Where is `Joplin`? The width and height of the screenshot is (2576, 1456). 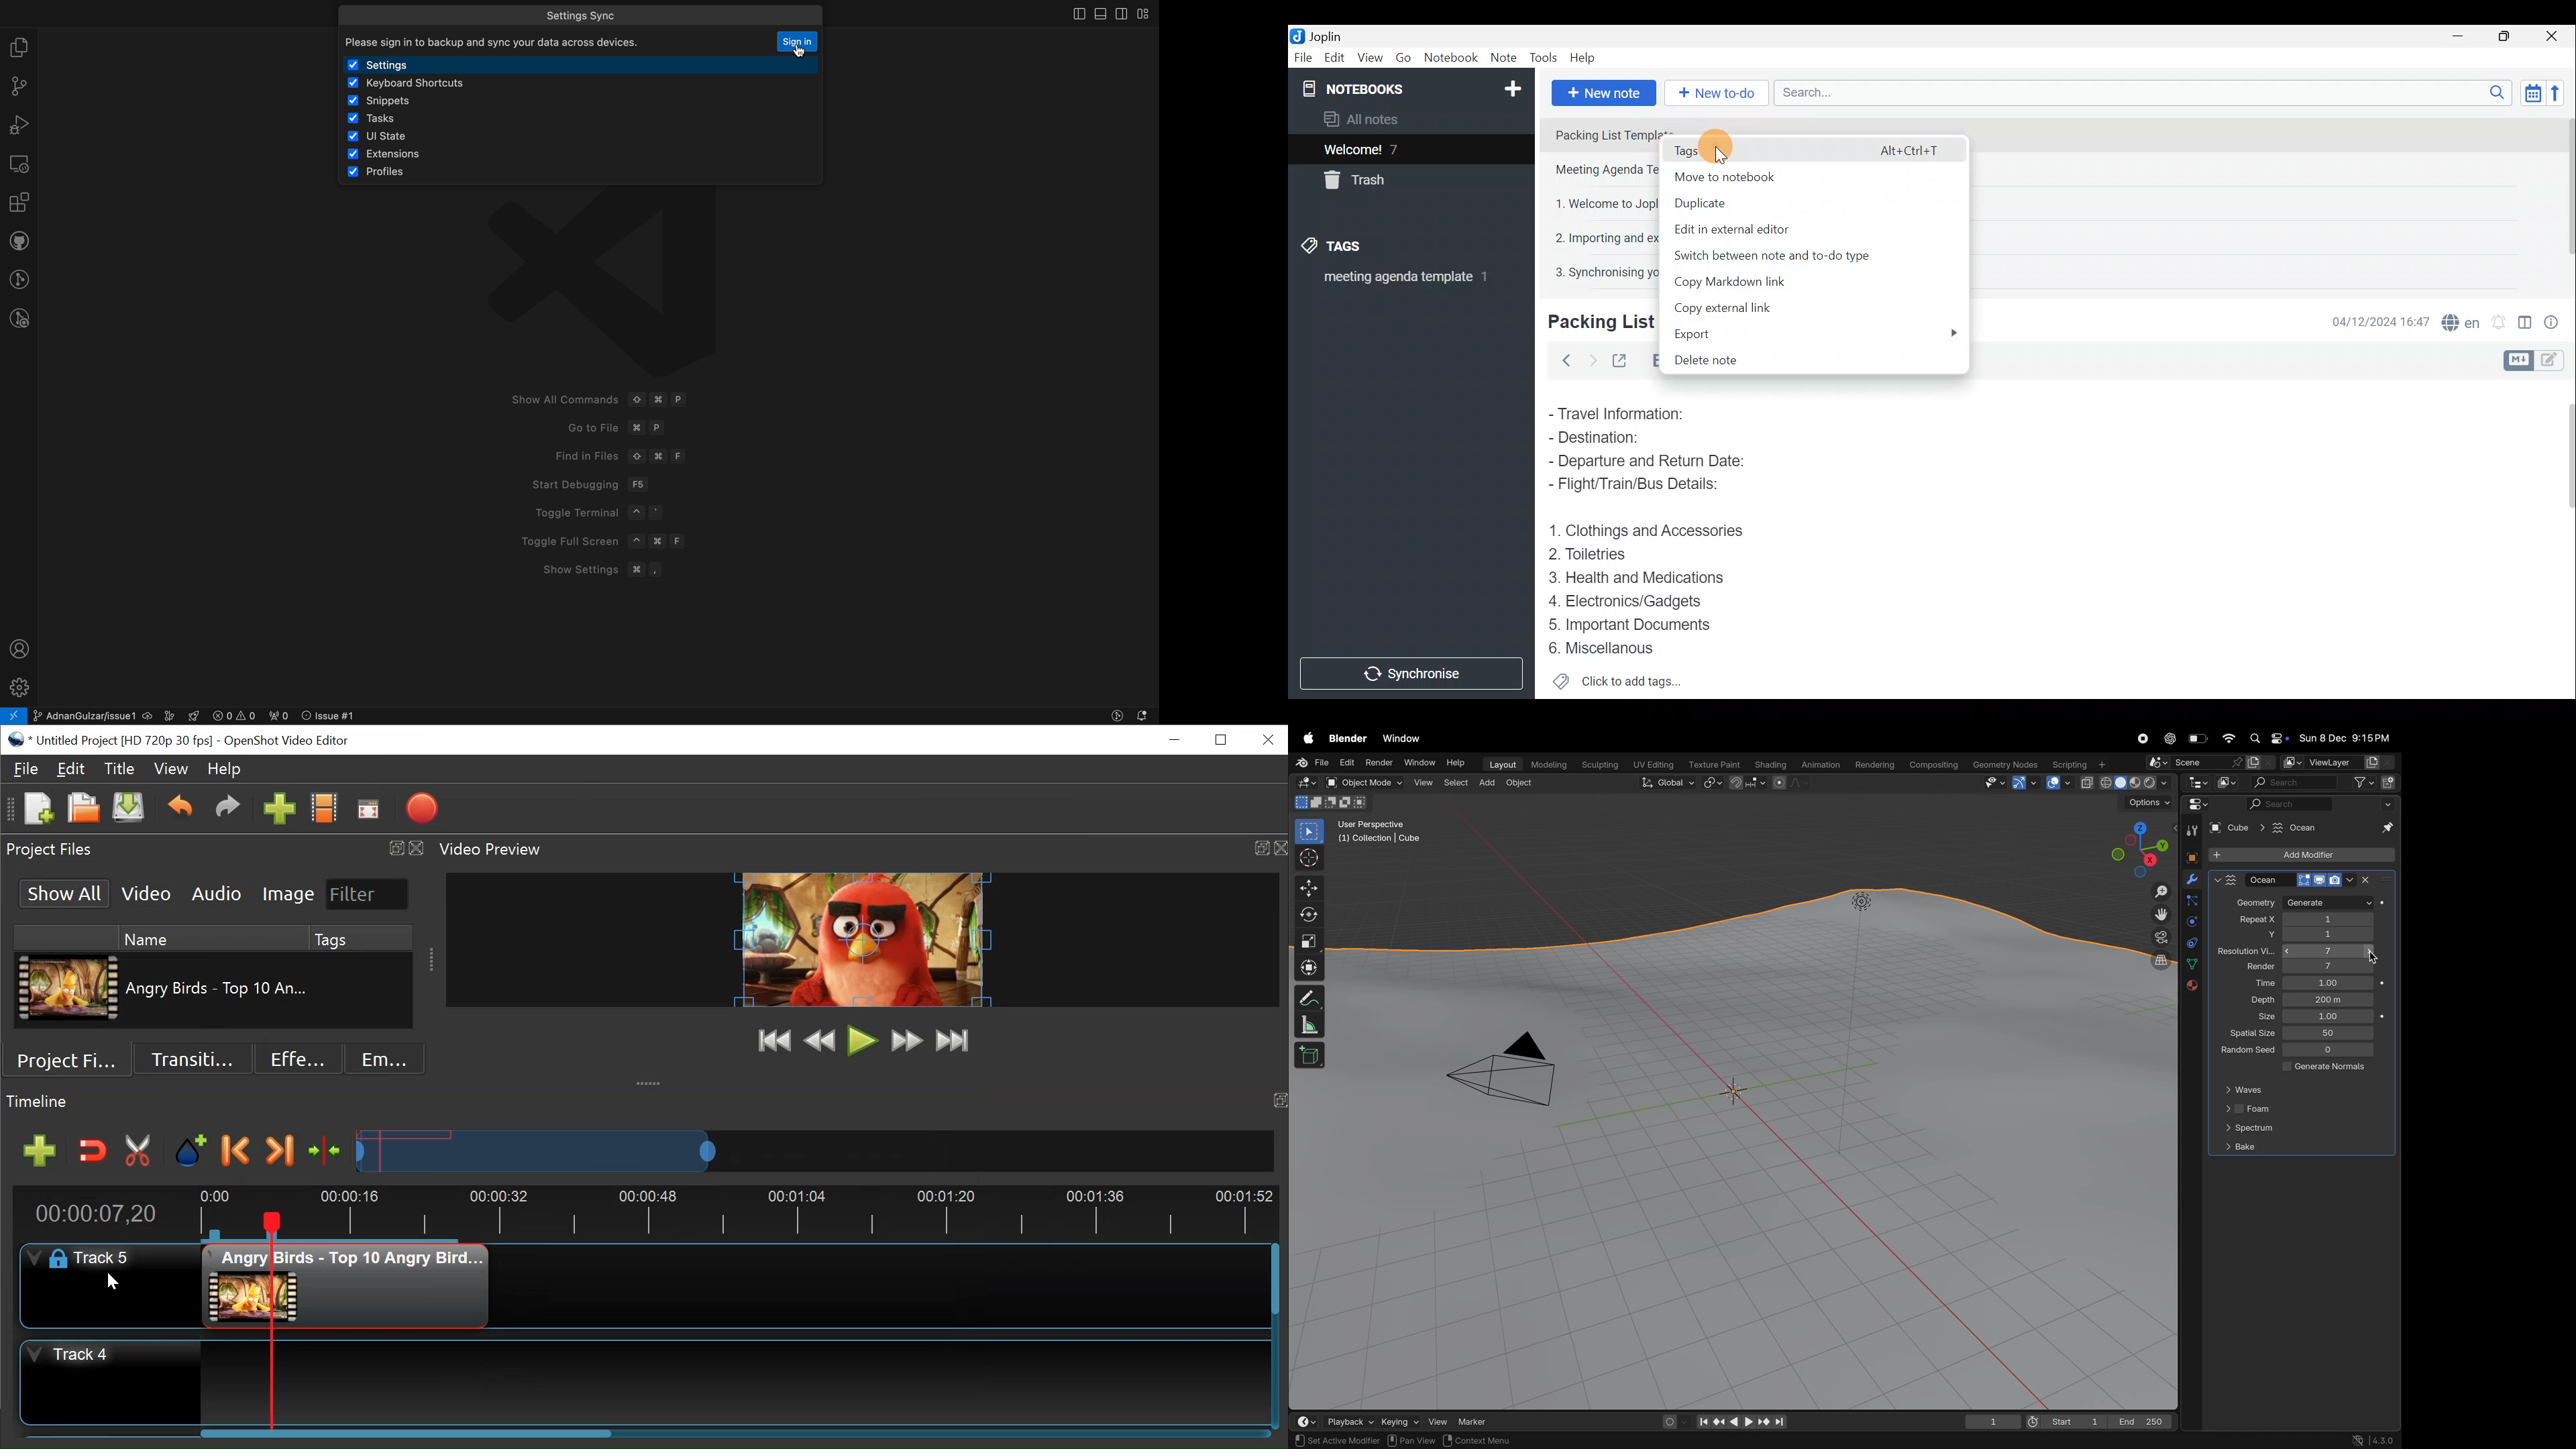 Joplin is located at coordinates (1320, 36).